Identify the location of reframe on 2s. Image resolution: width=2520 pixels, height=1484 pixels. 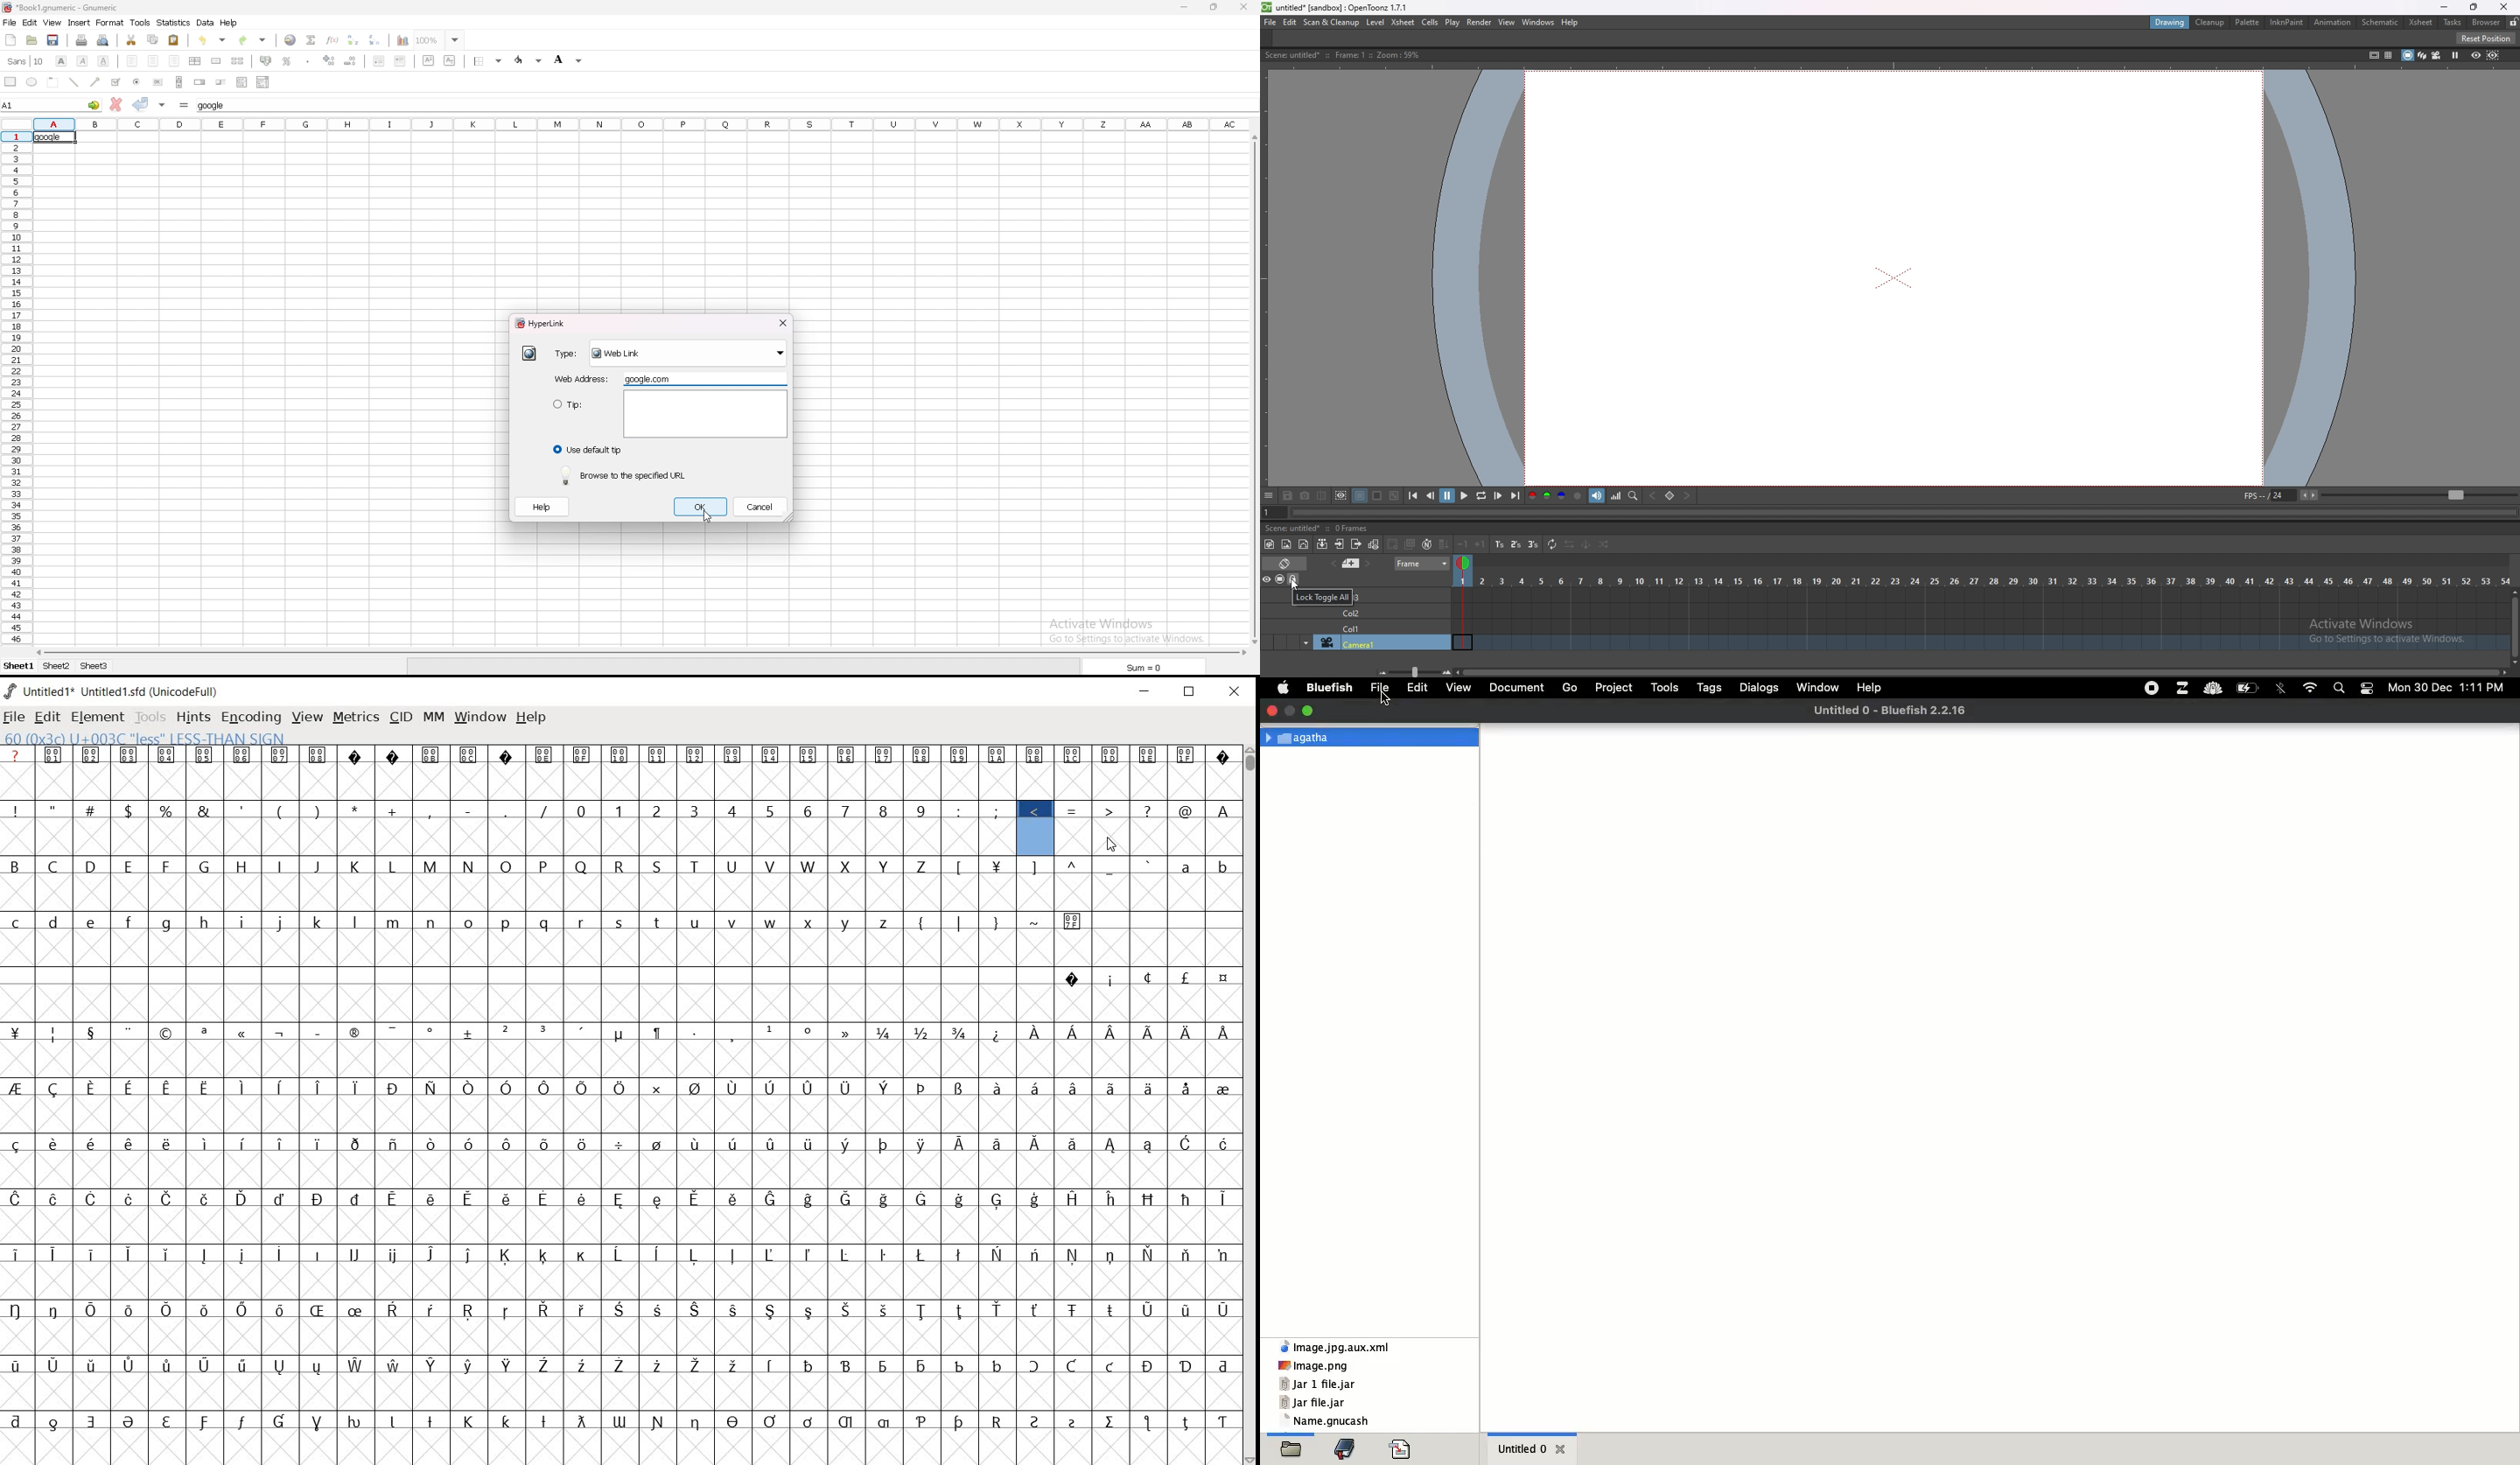
(1516, 544).